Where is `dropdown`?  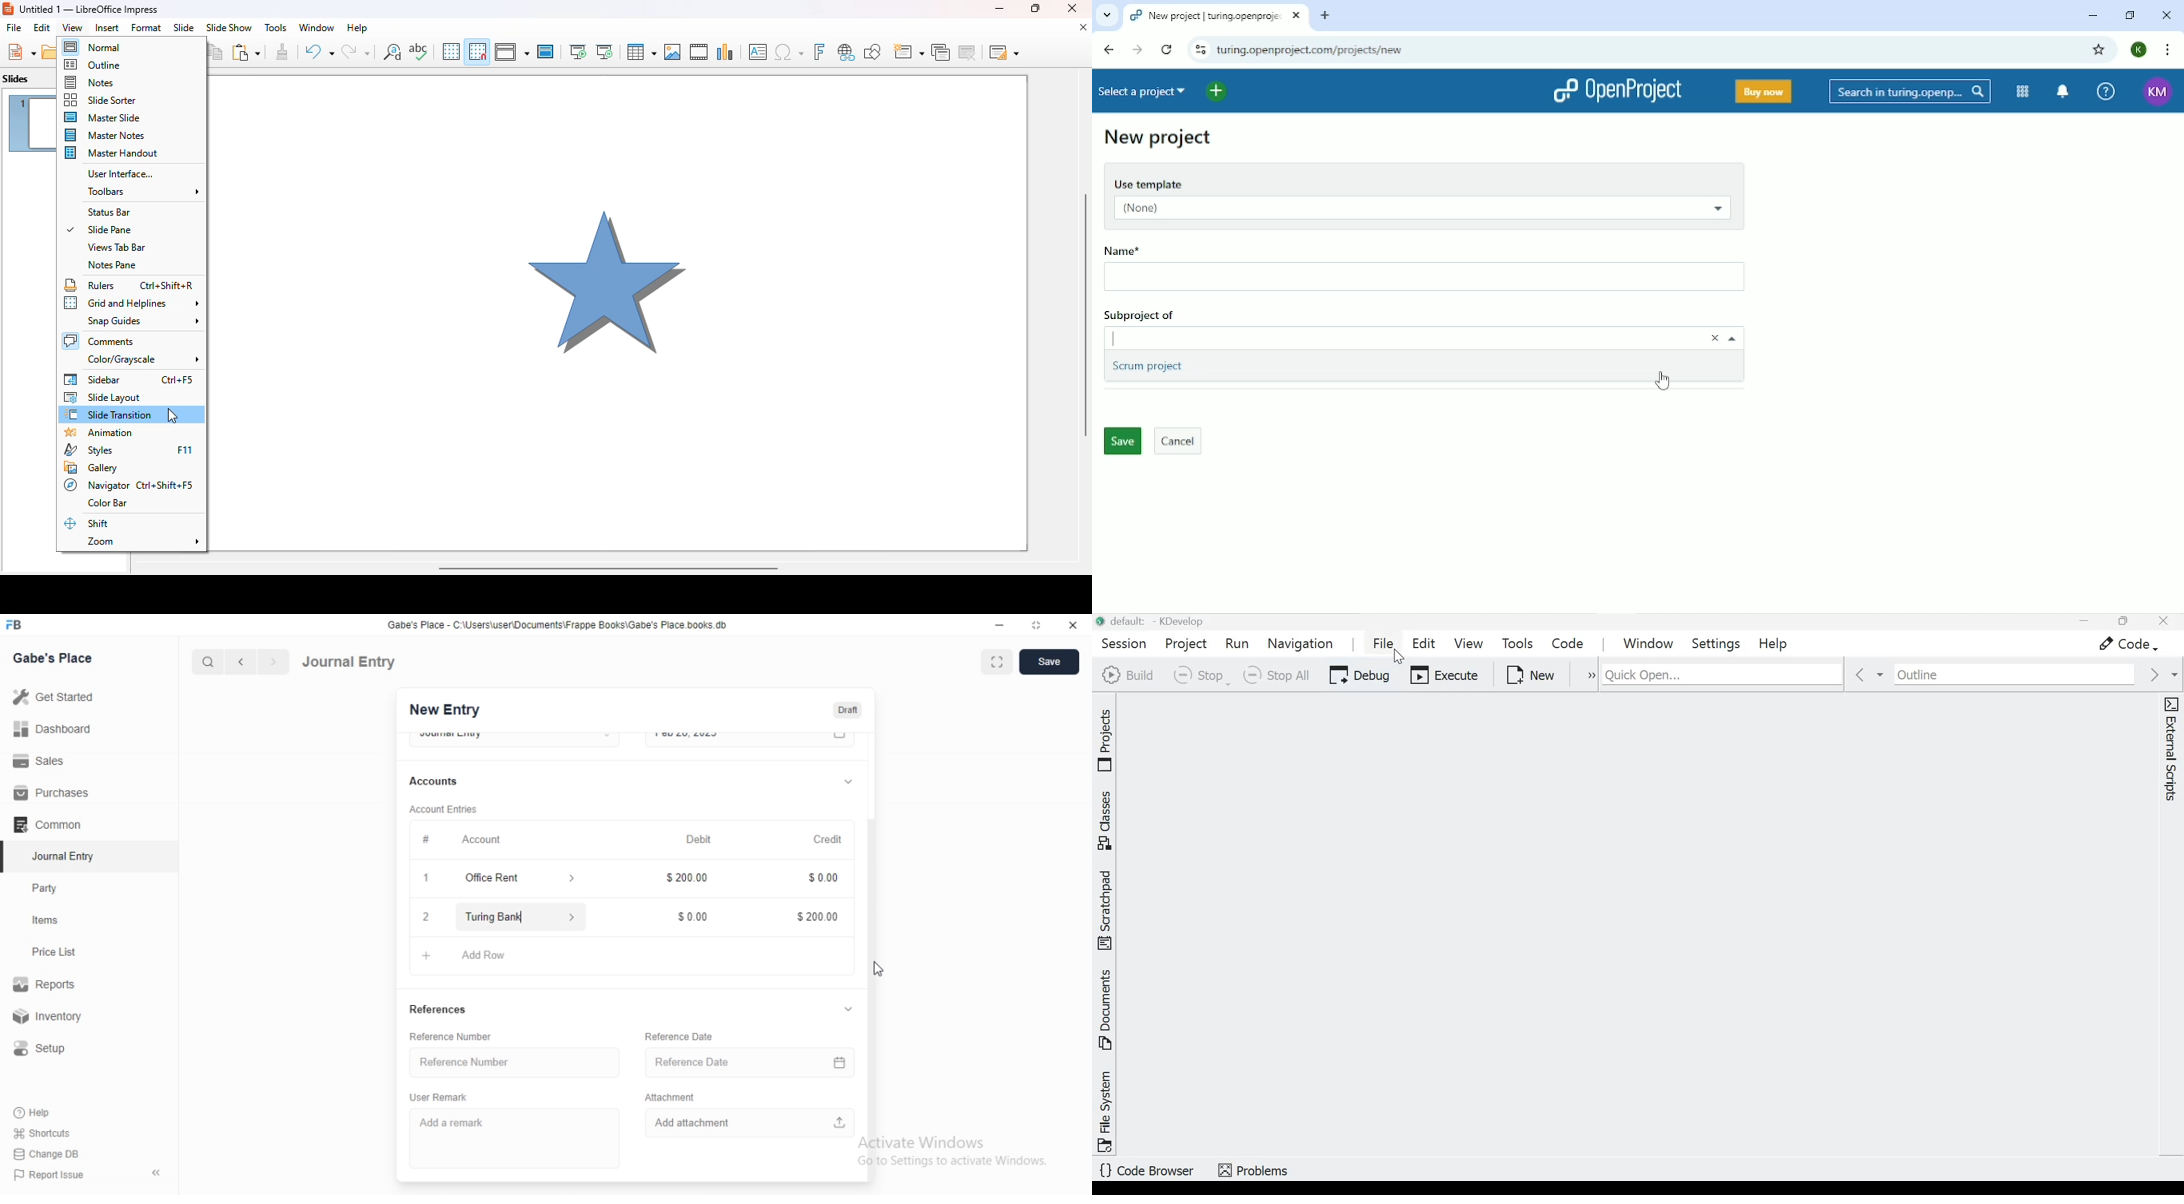 dropdown is located at coordinates (846, 780).